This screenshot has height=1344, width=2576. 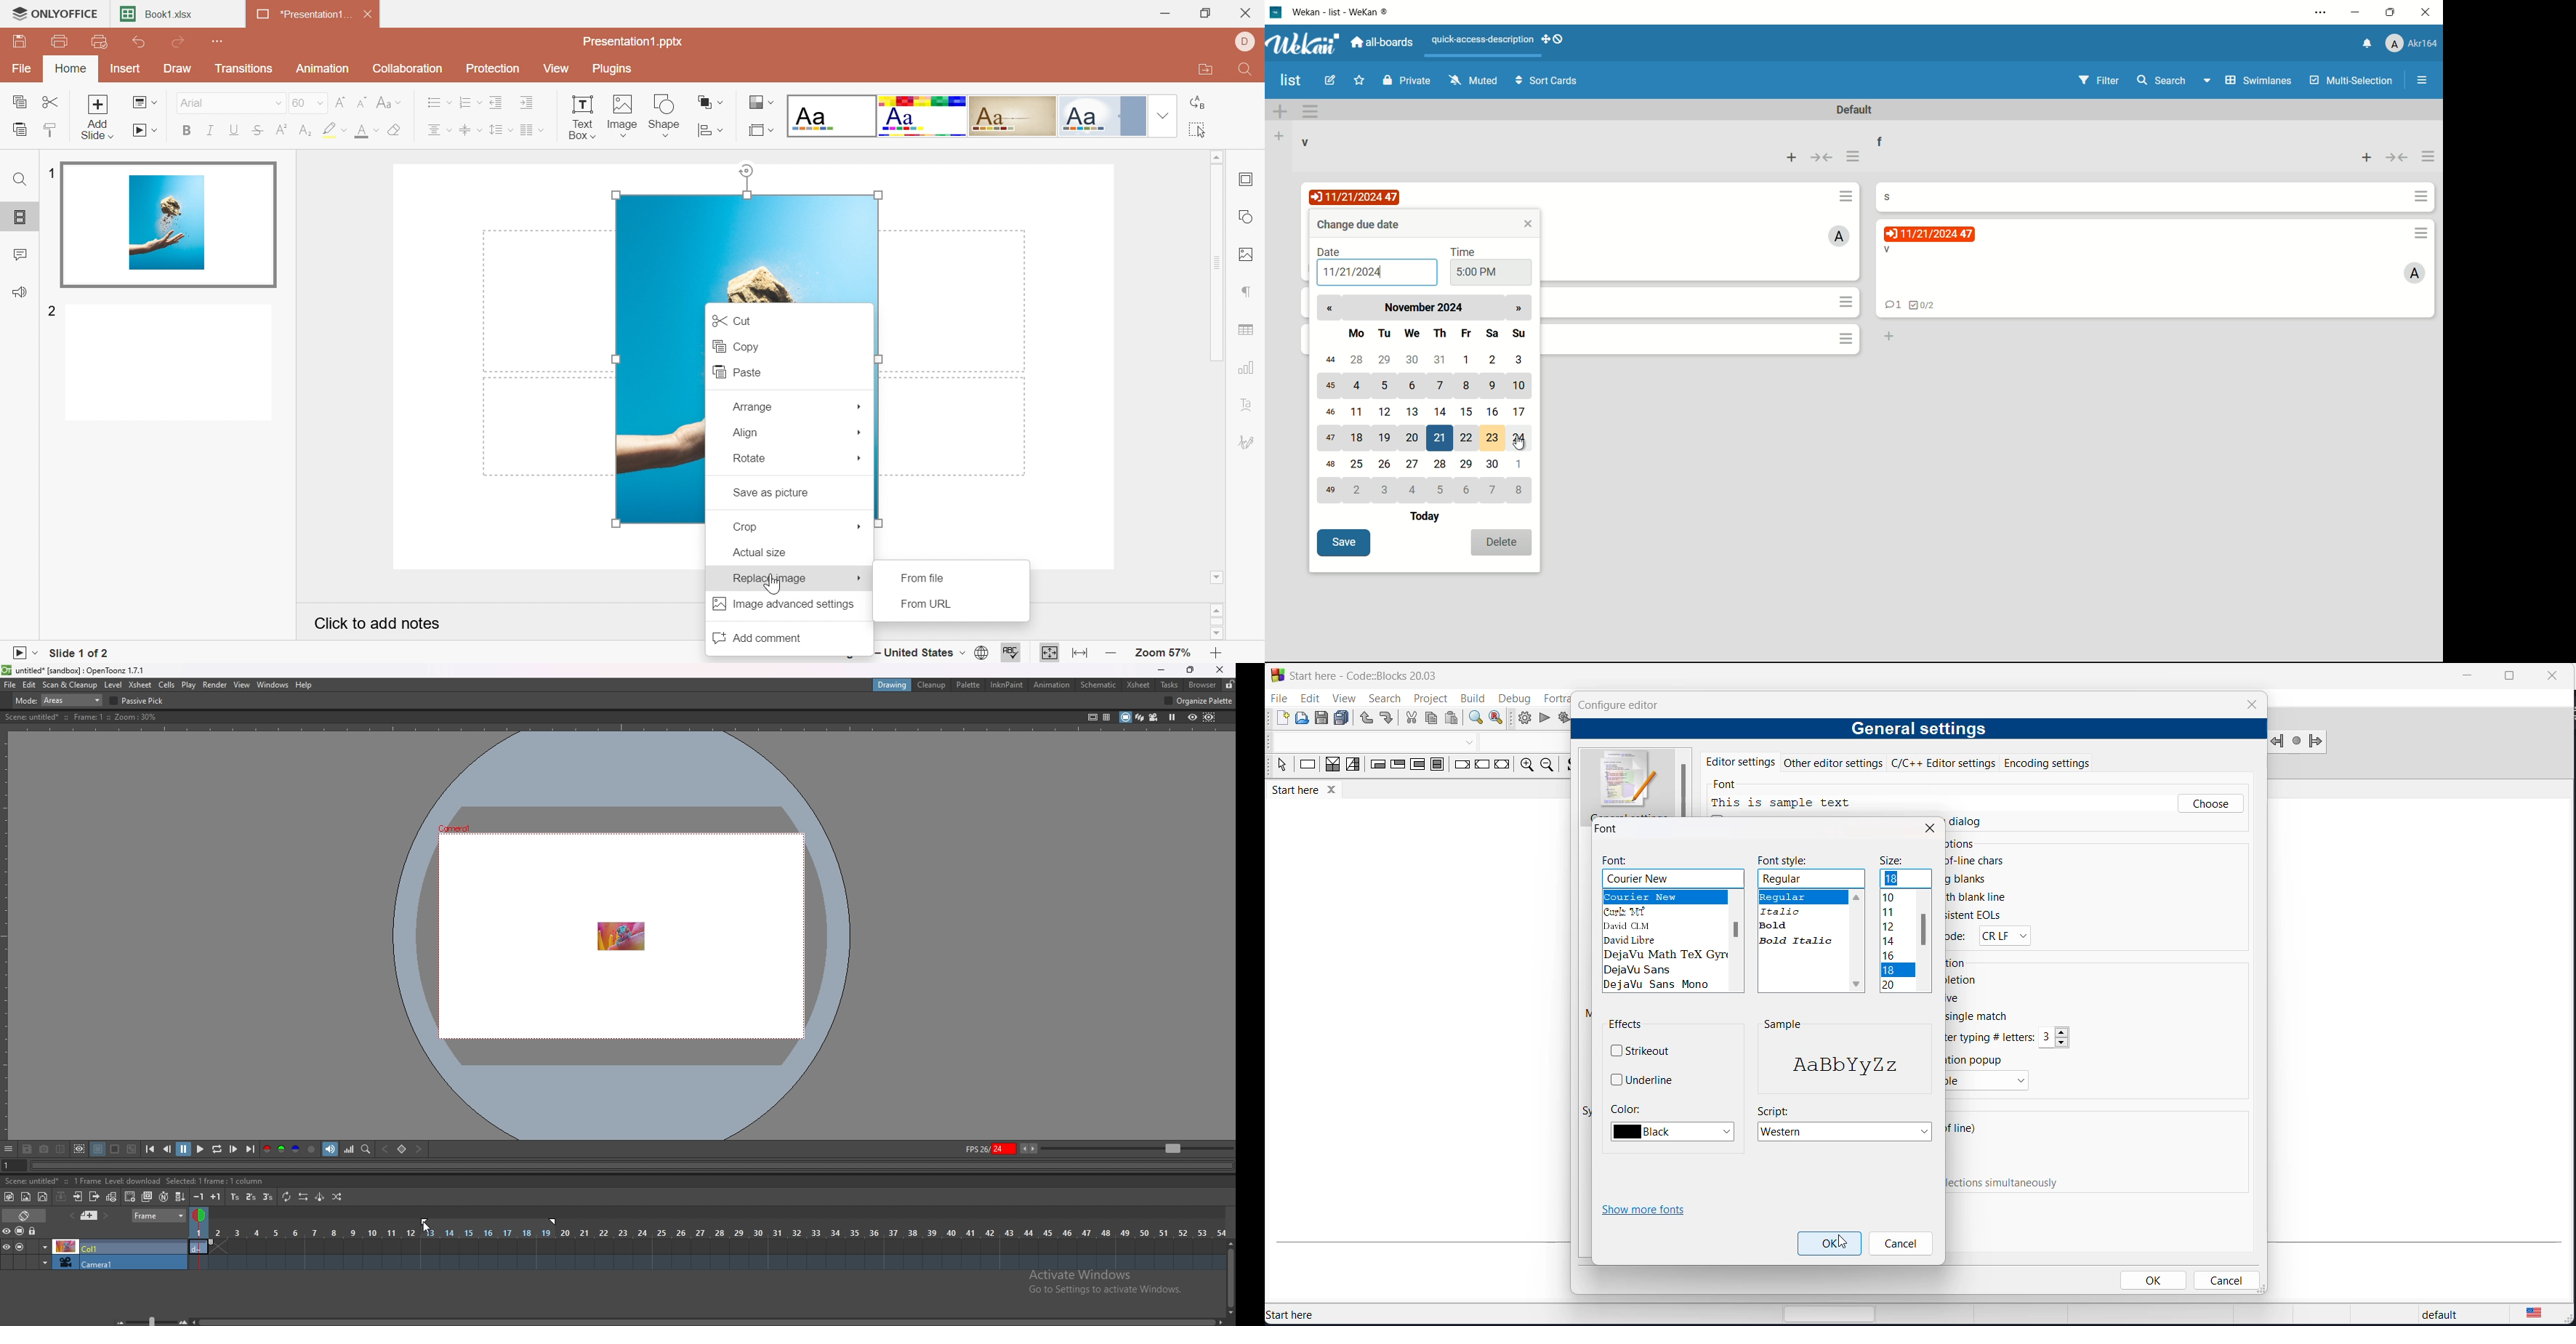 What do you see at coordinates (2099, 80) in the screenshot?
I see `filter` at bounding box center [2099, 80].